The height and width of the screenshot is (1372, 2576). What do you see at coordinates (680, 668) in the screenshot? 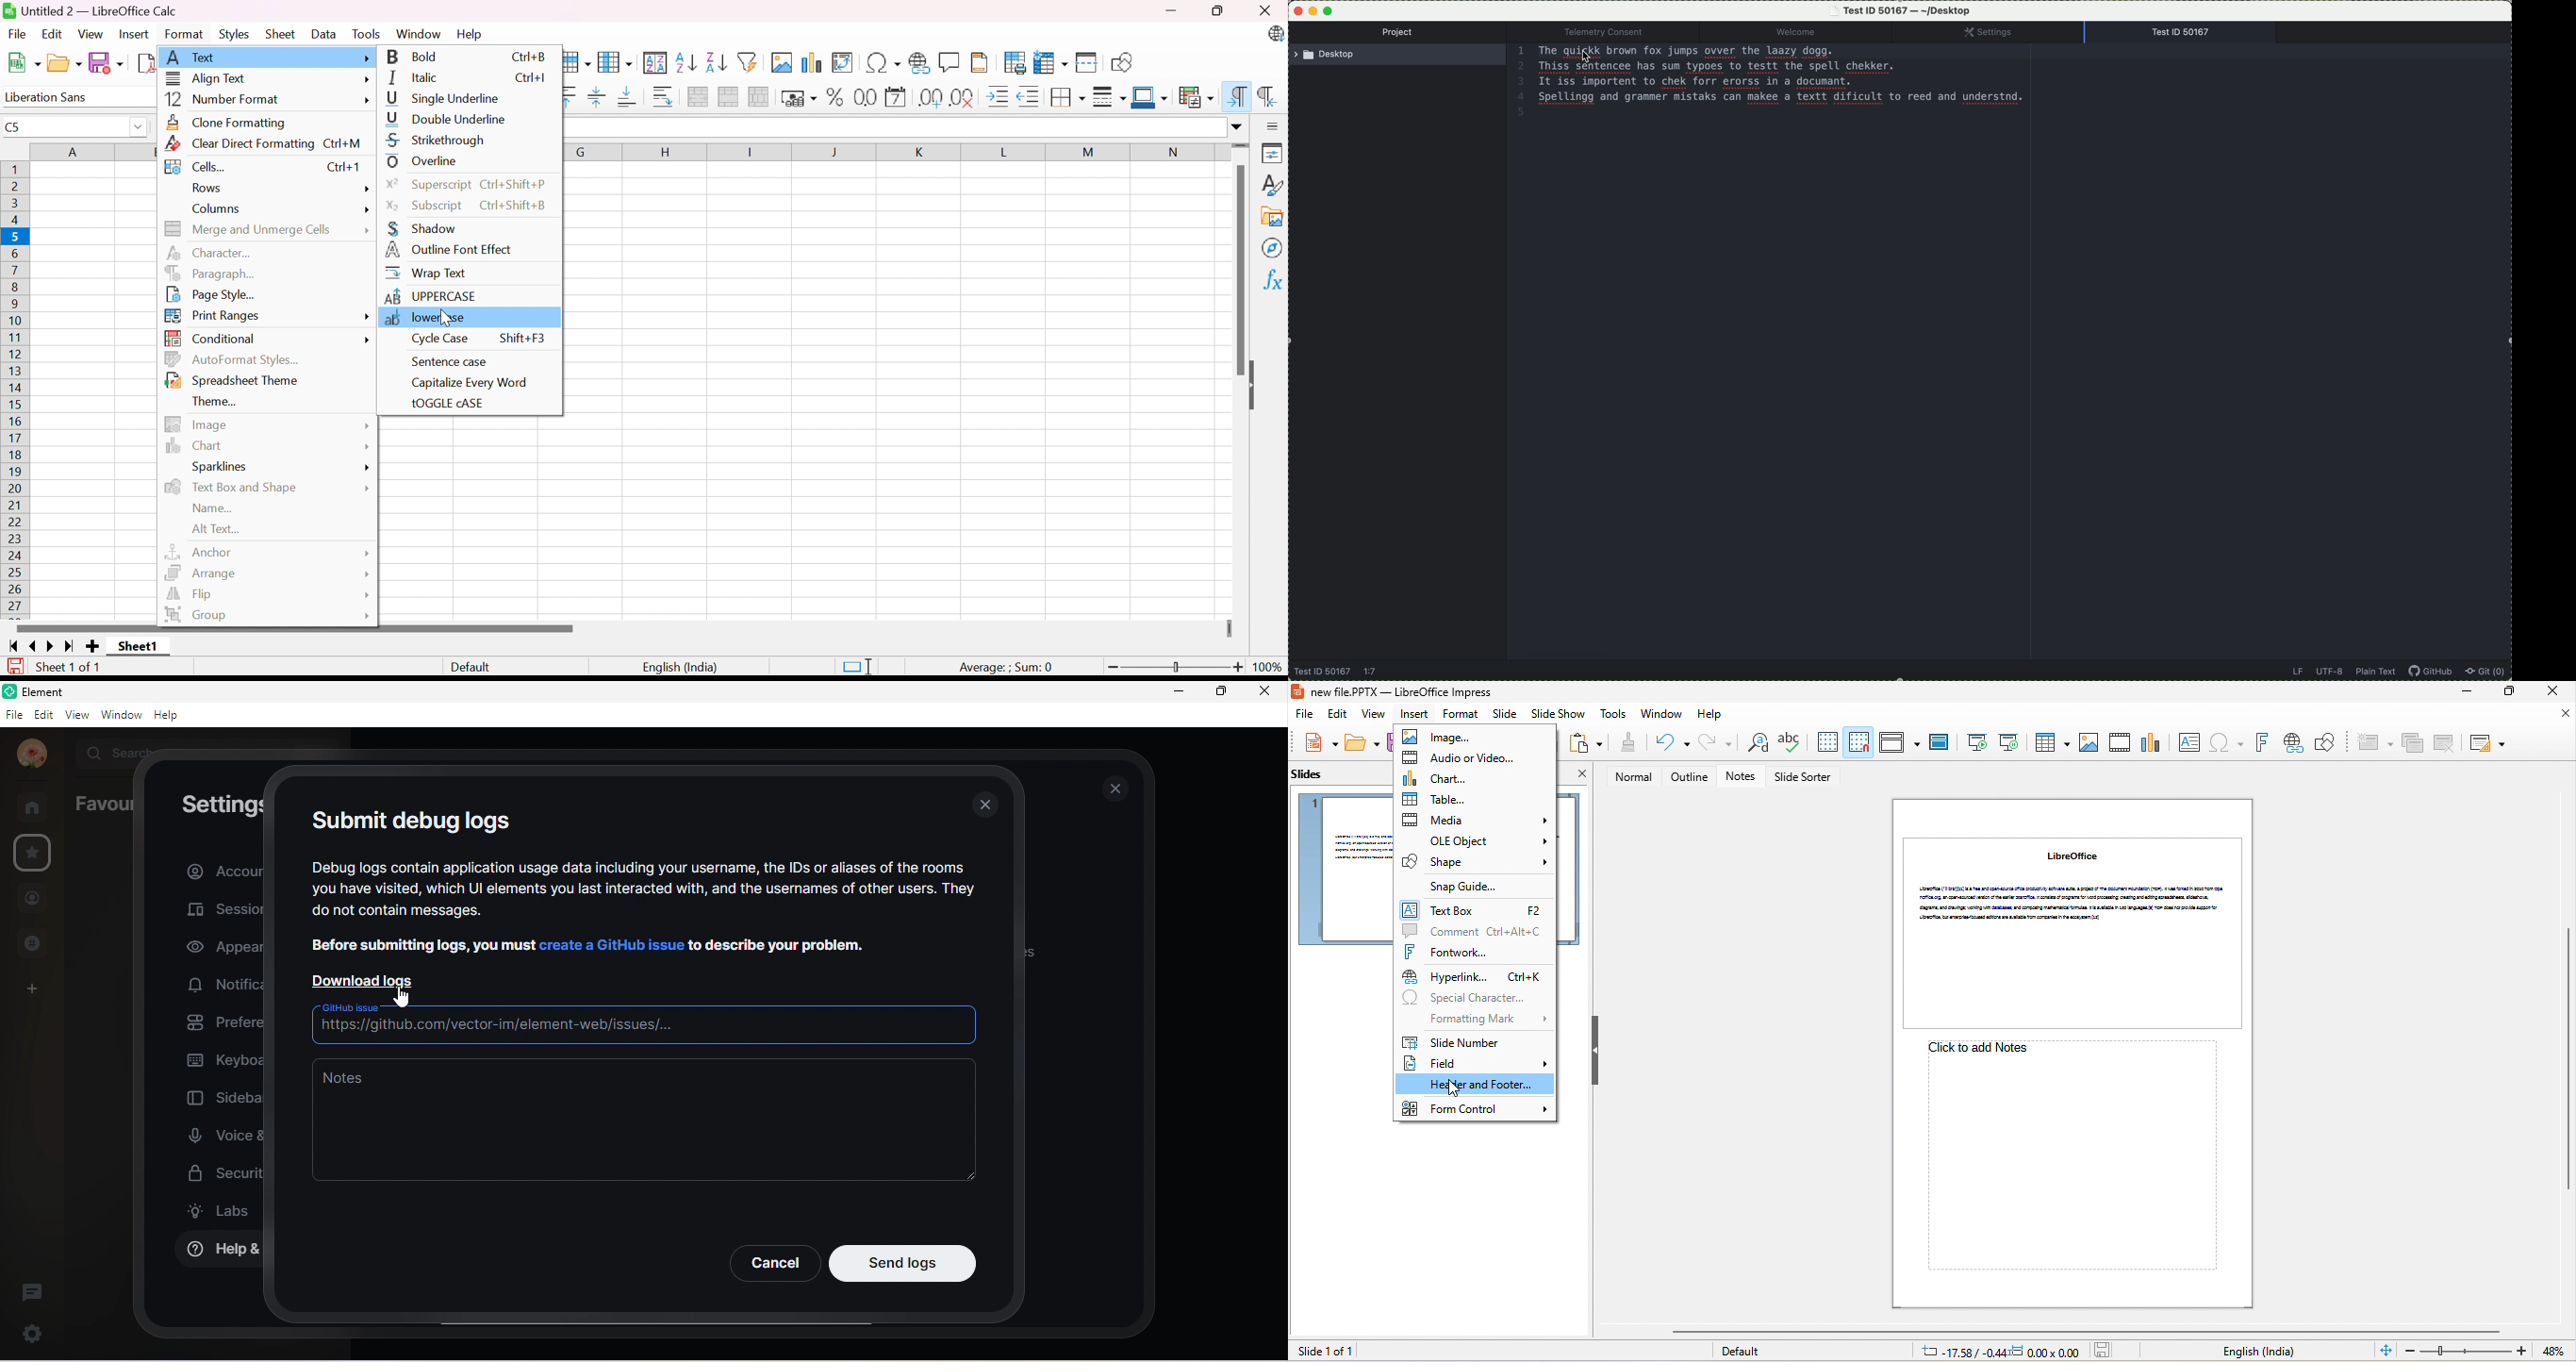
I see `English (India)` at bounding box center [680, 668].